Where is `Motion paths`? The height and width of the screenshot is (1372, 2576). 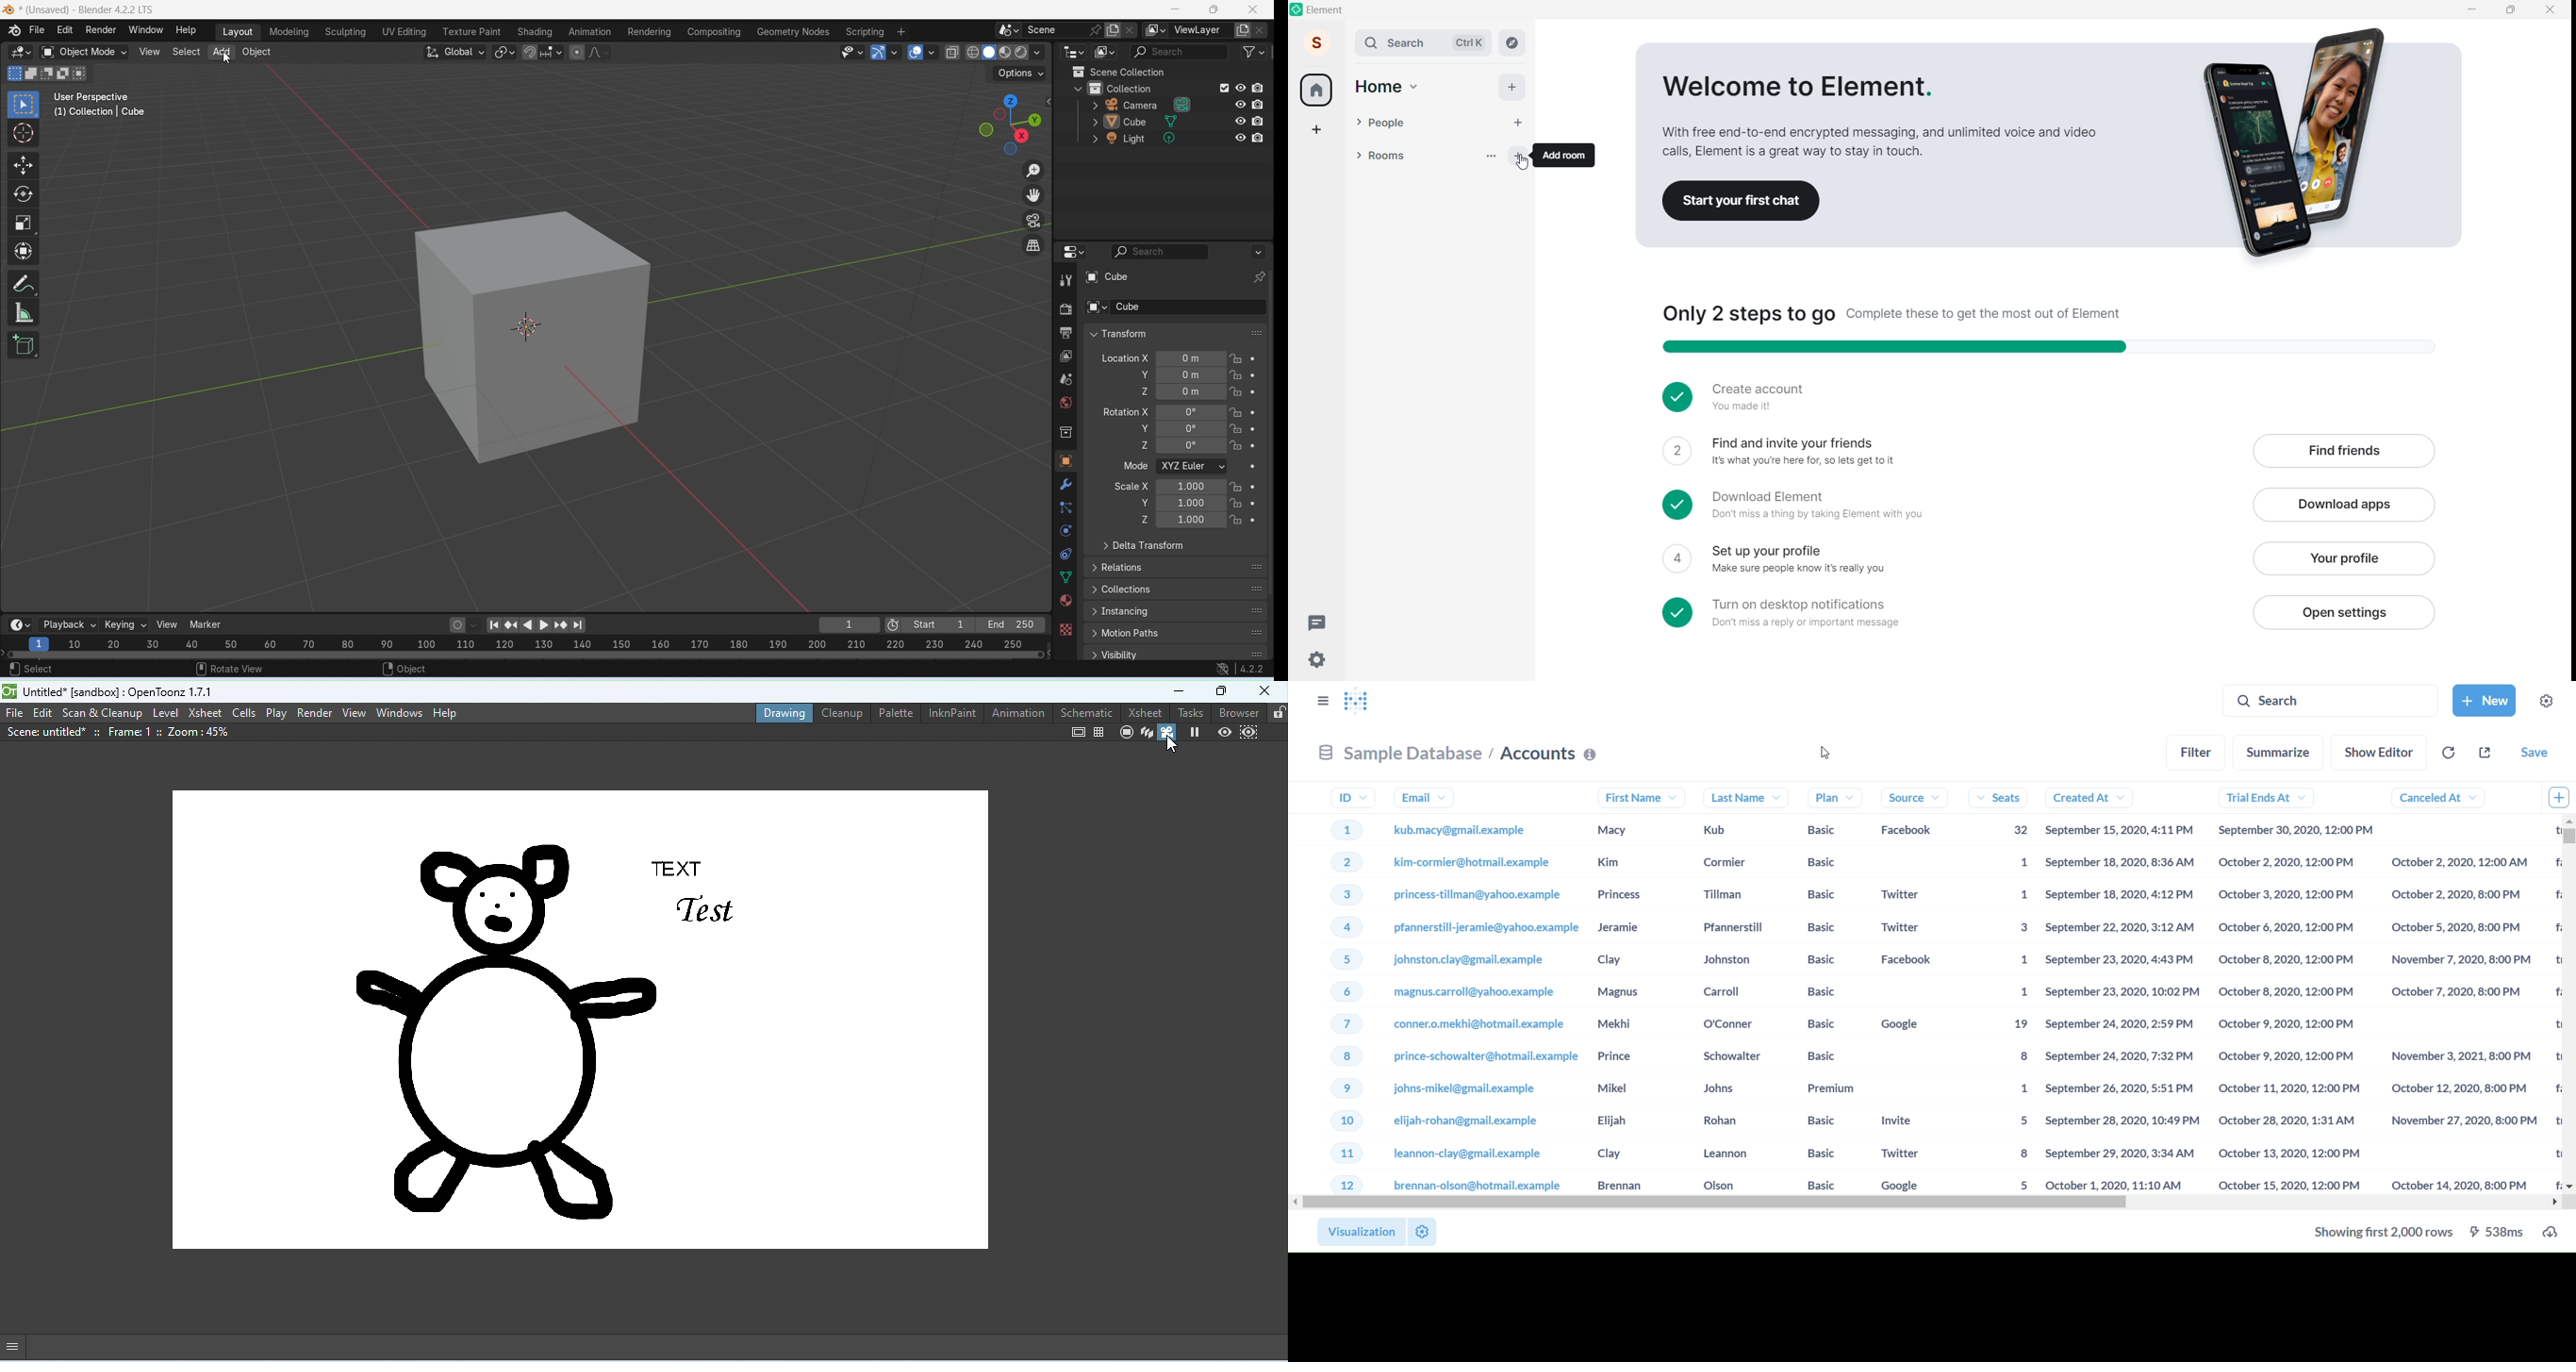
Motion paths is located at coordinates (1176, 635).